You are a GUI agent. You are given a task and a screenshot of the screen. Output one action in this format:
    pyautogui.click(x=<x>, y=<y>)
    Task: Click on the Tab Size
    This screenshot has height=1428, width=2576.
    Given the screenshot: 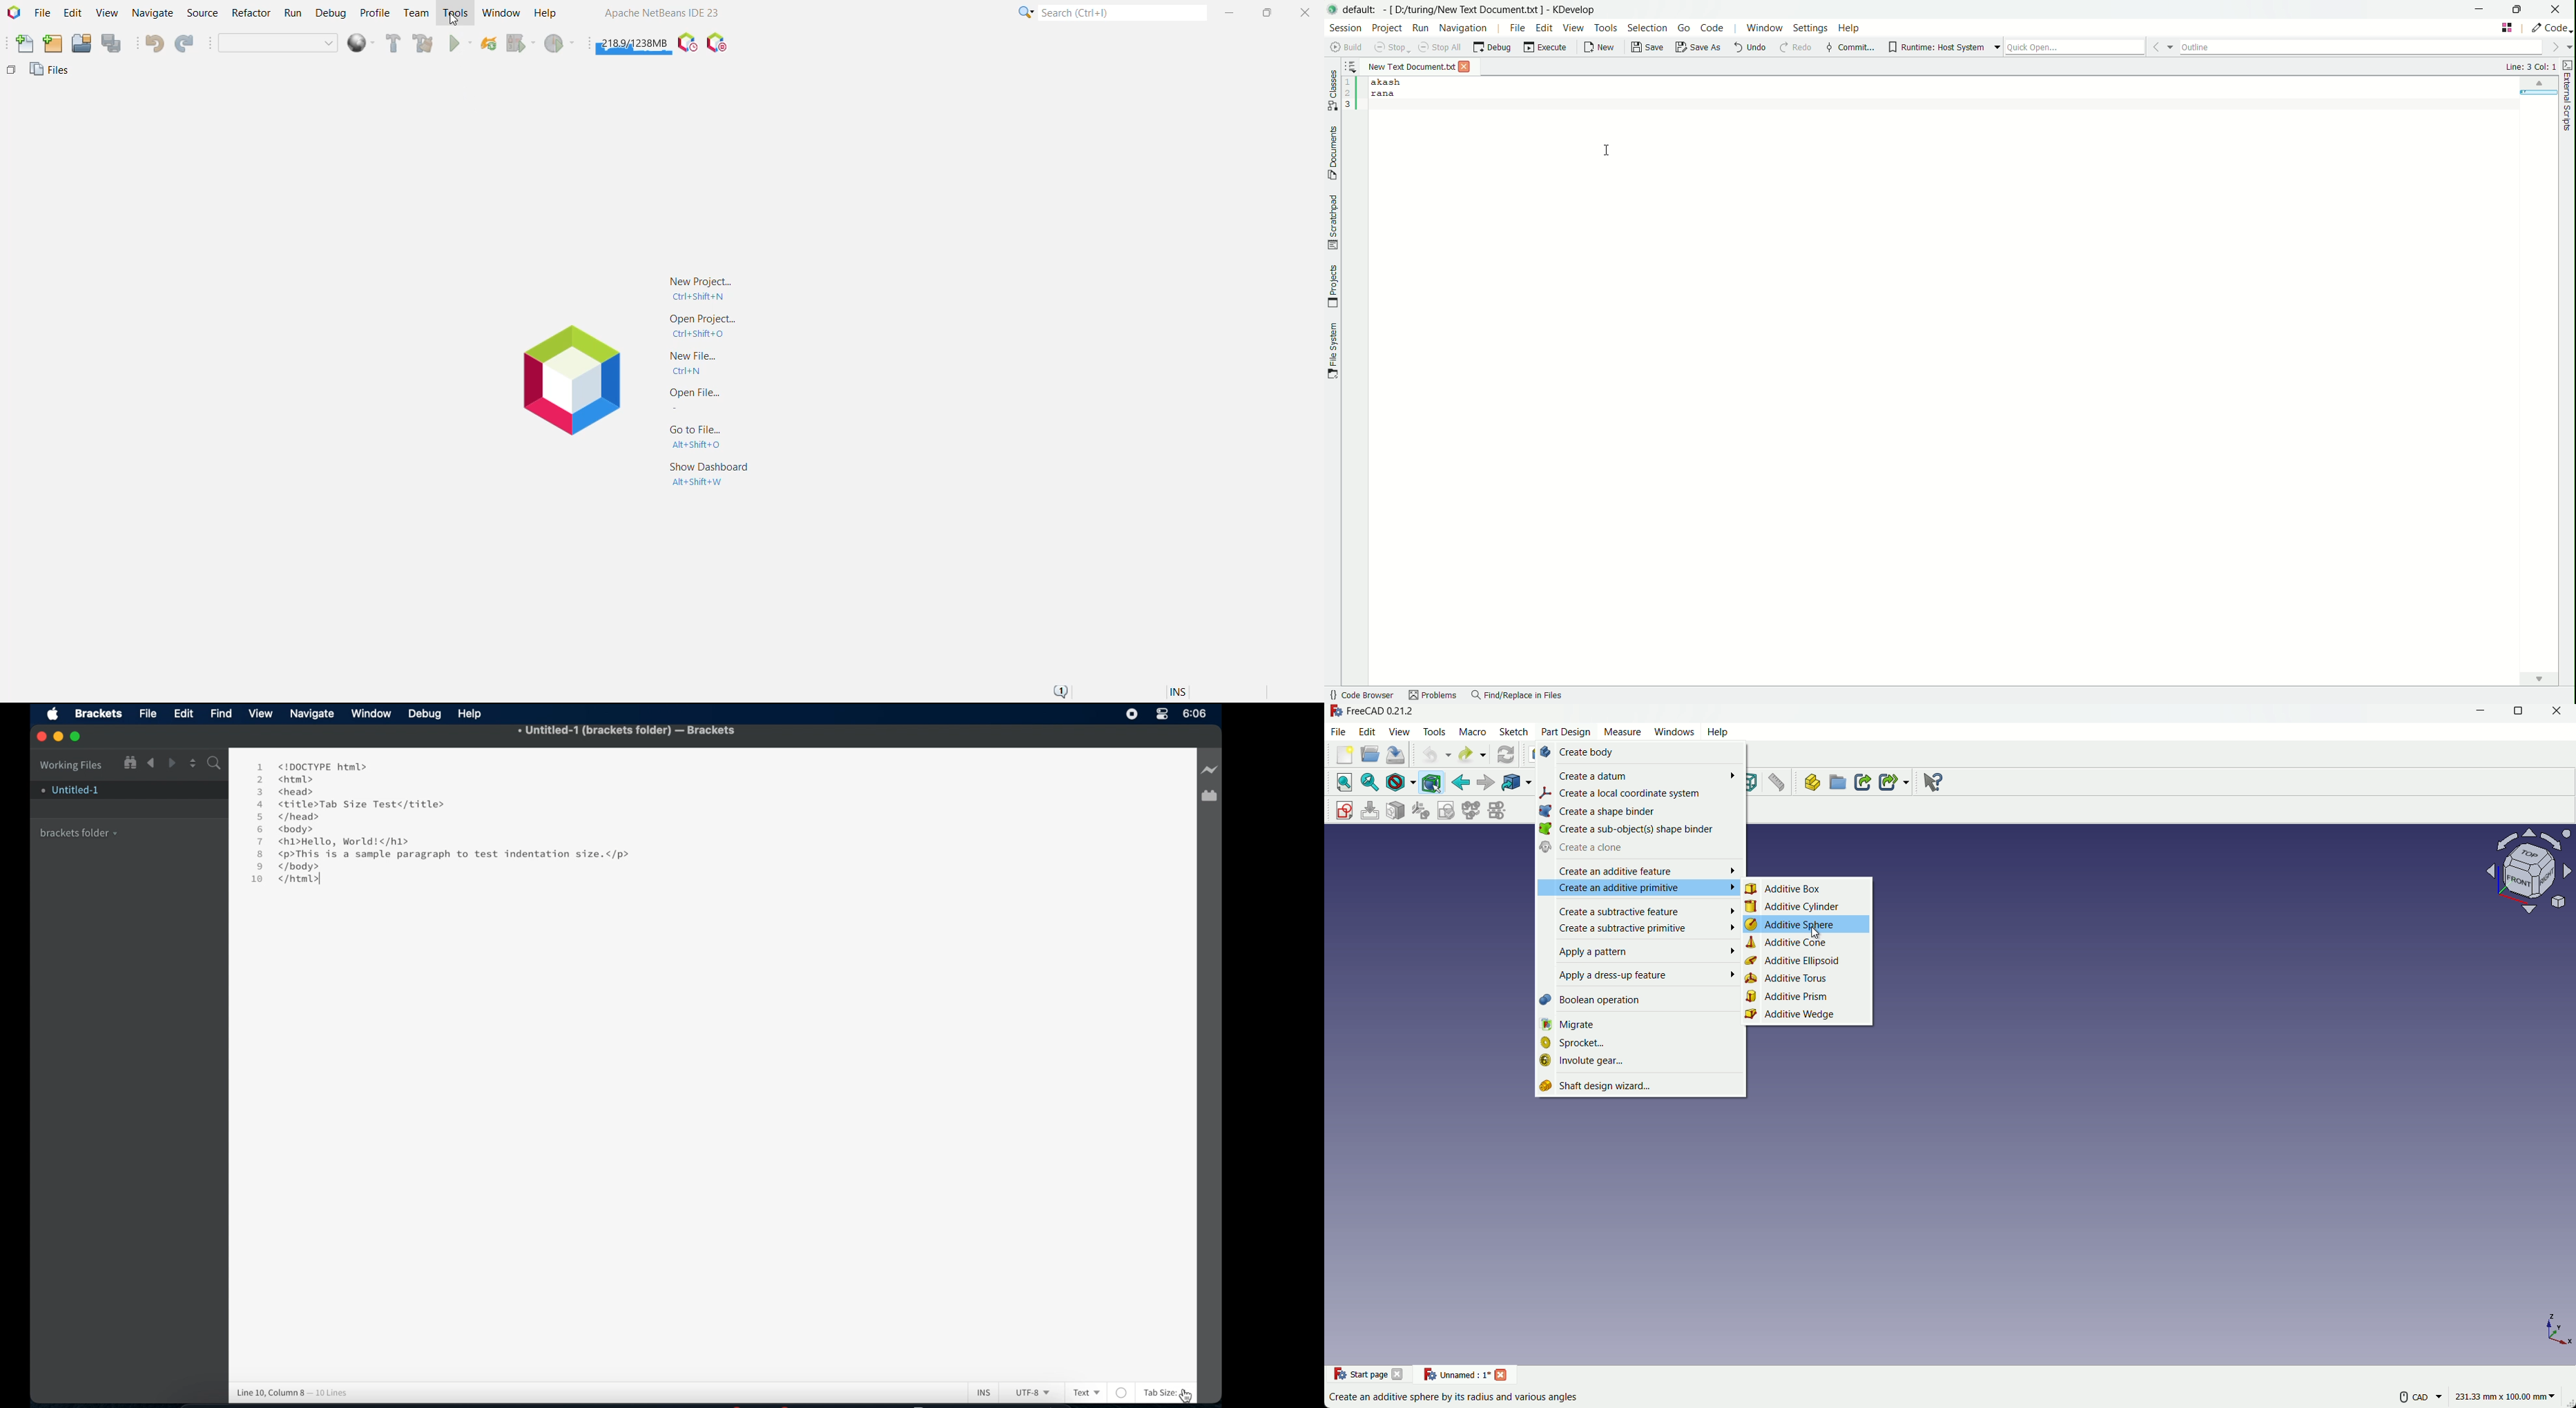 What is the action you would take?
    pyautogui.click(x=1159, y=1392)
    